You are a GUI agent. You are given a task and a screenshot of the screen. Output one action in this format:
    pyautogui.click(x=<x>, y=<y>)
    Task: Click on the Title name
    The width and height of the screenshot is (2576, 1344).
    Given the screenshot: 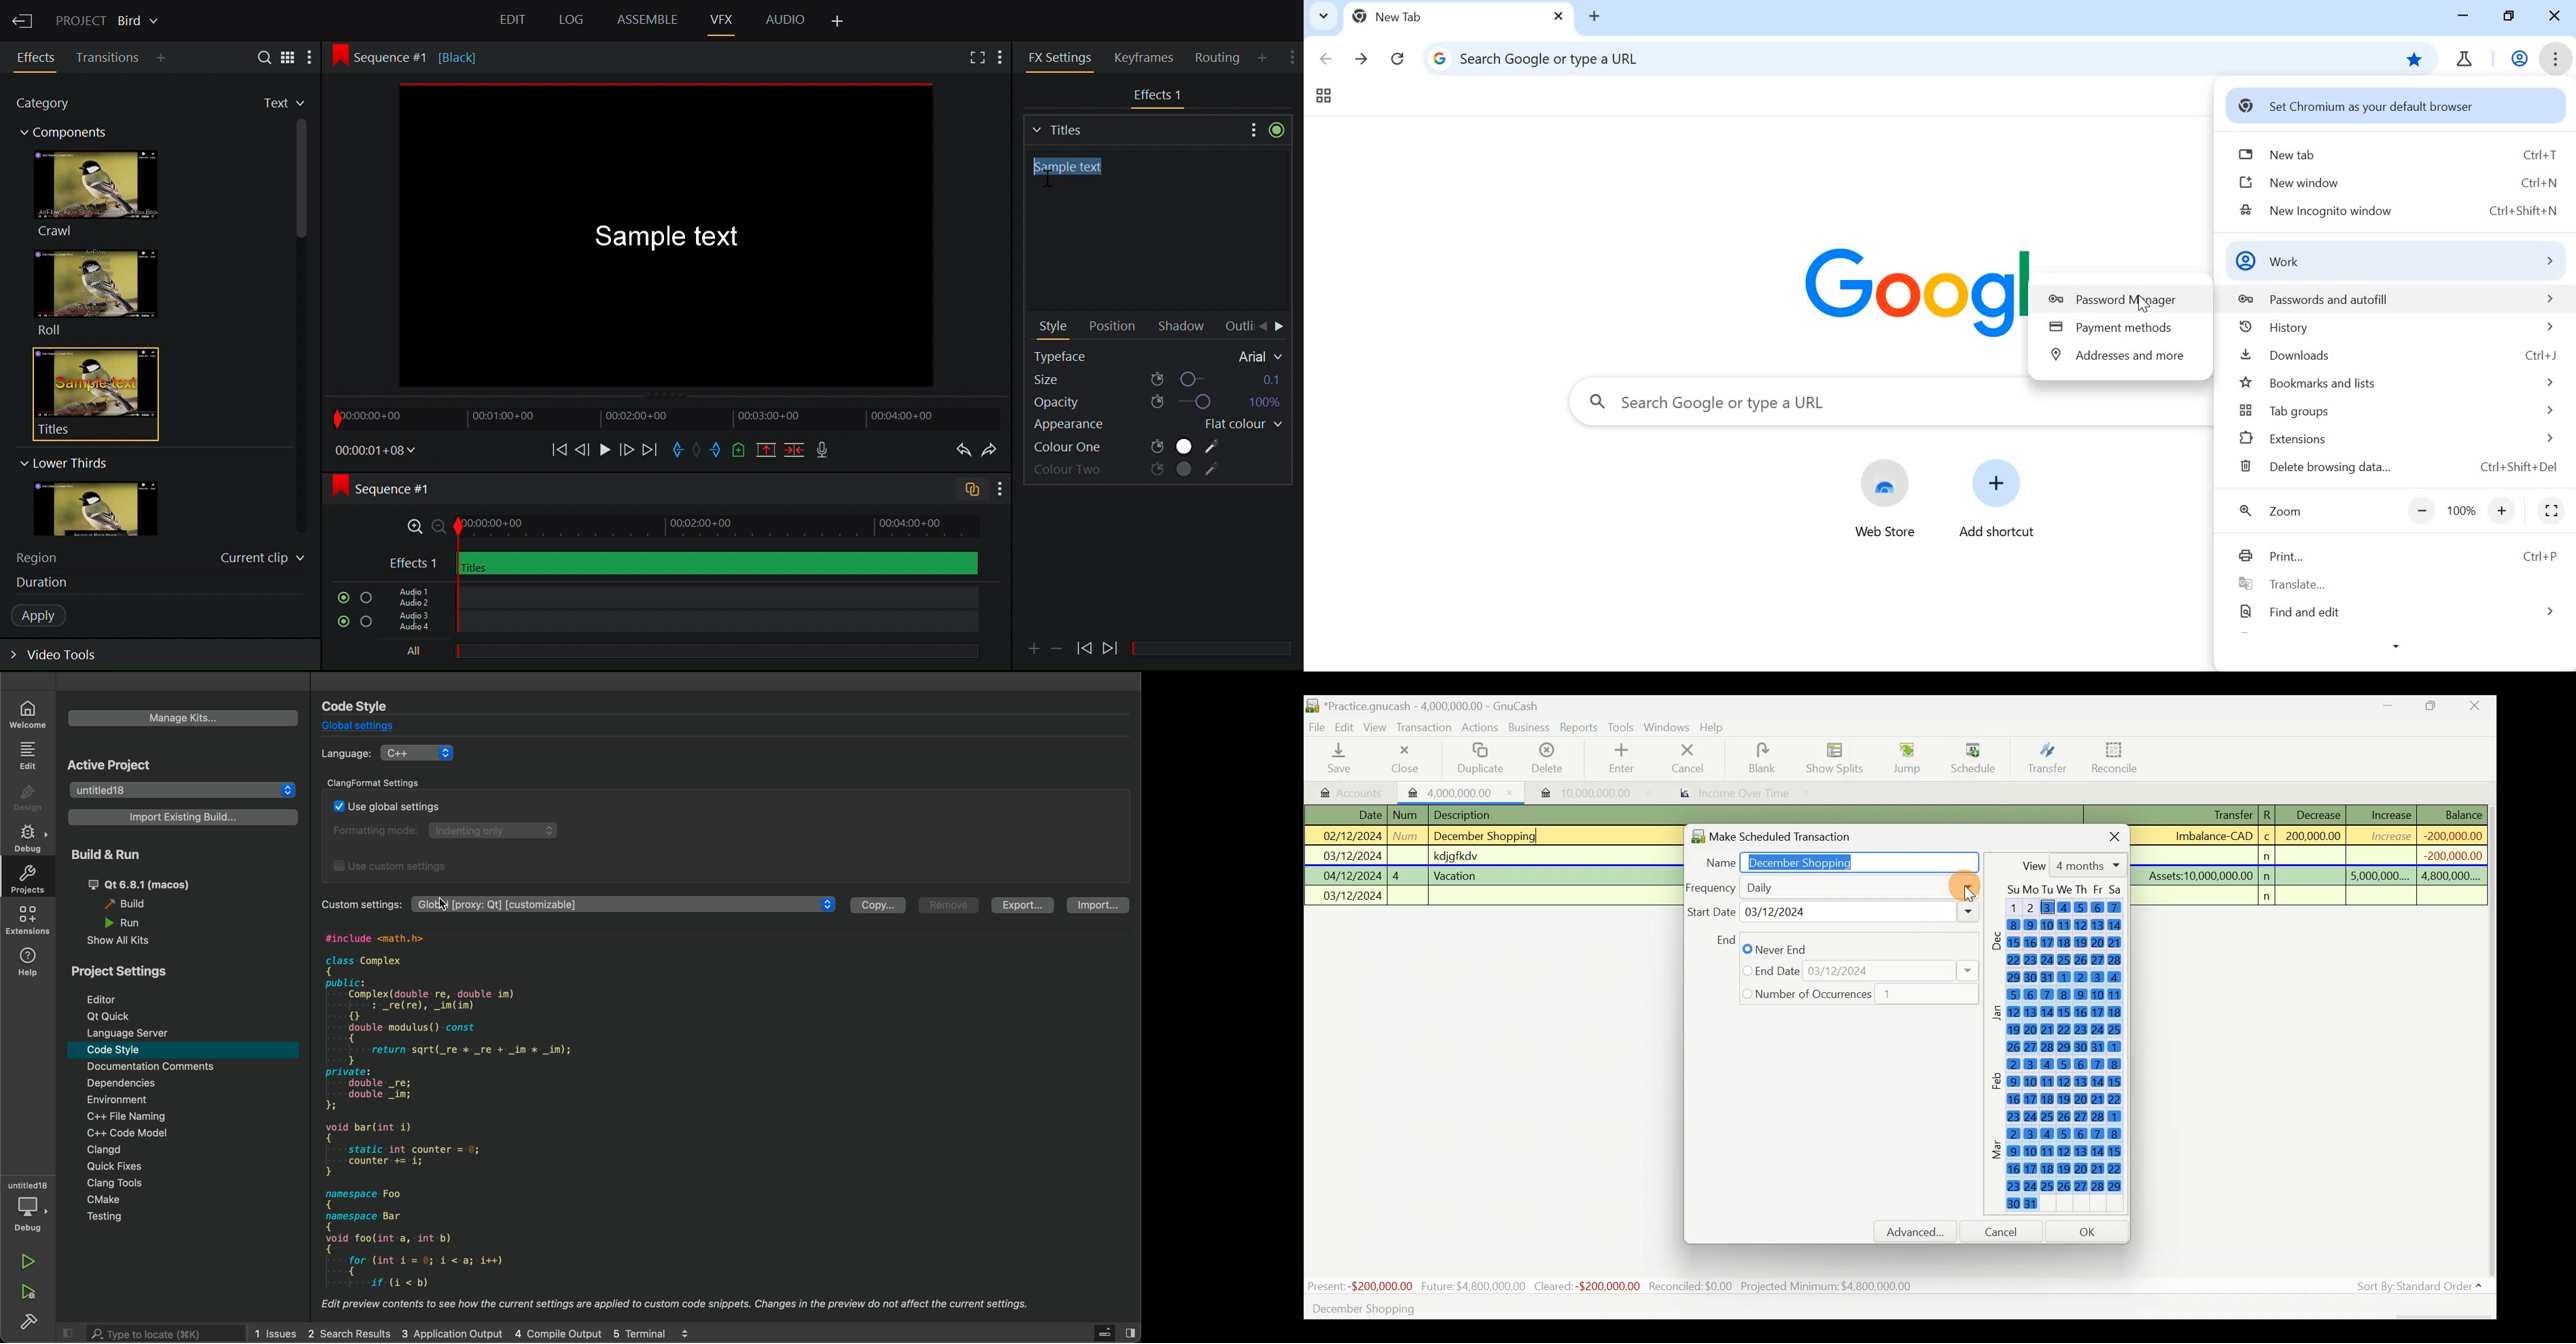 What is the action you would take?
    pyautogui.click(x=1154, y=232)
    